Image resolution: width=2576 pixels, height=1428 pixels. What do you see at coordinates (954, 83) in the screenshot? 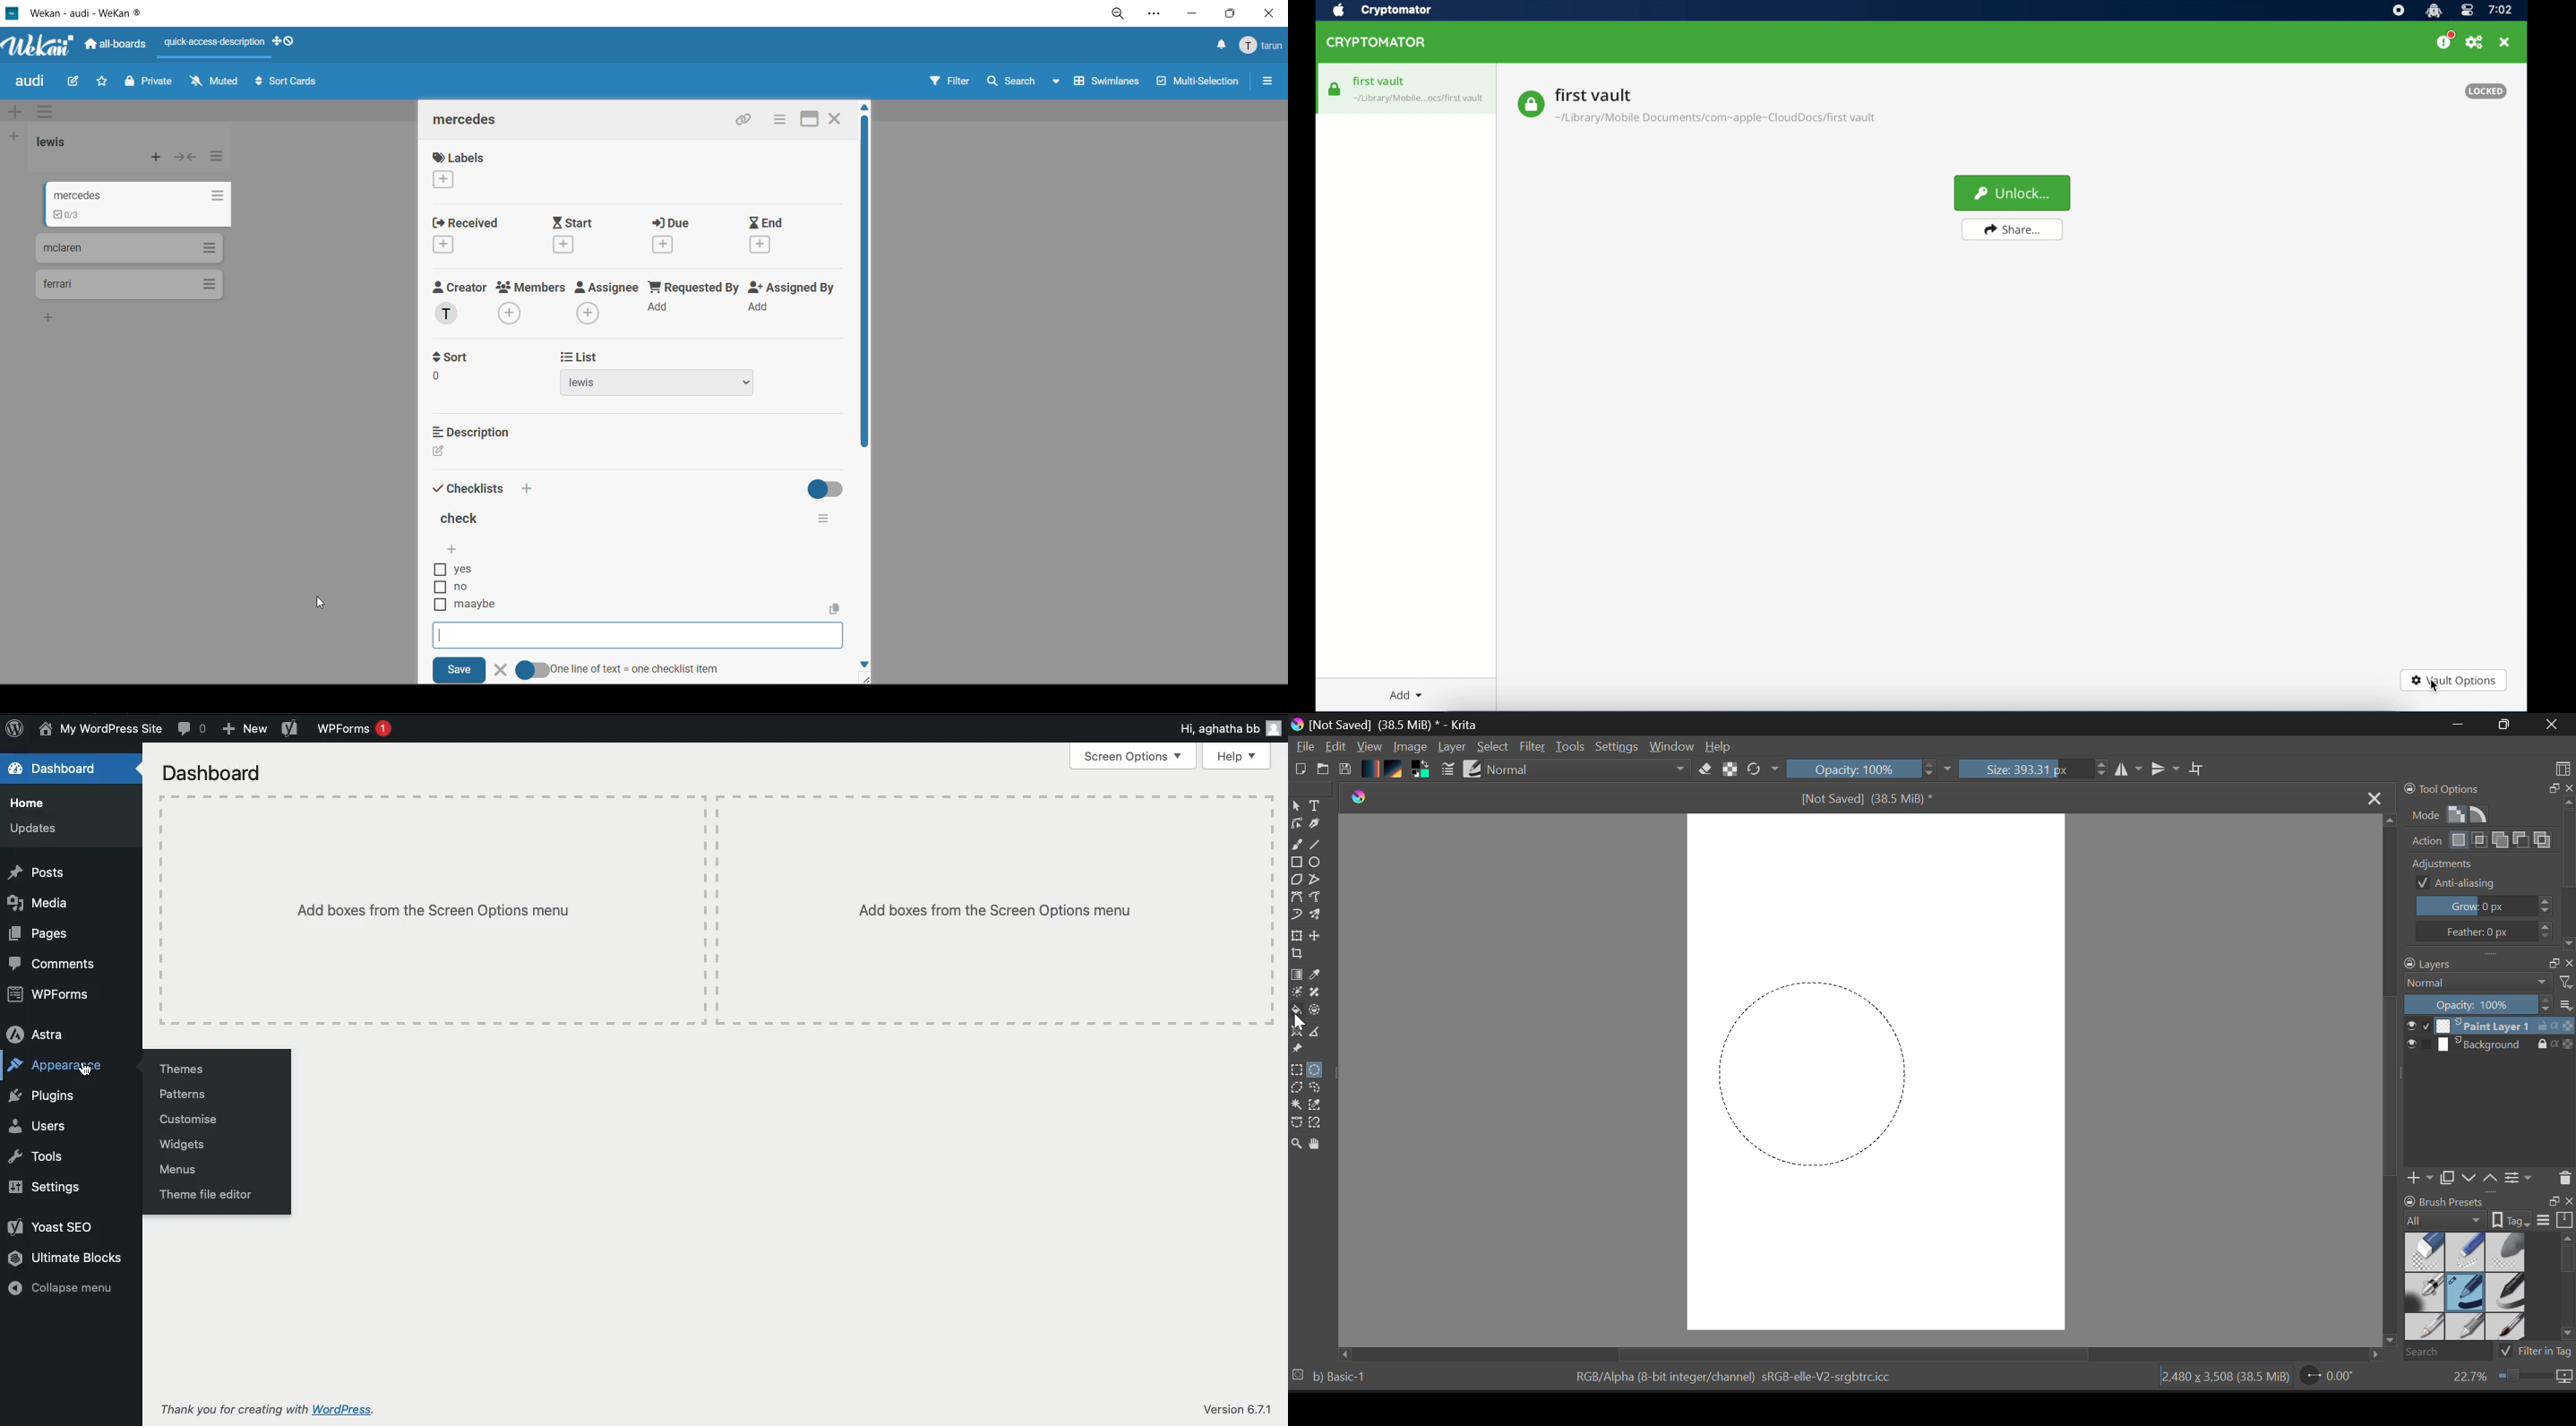
I see `filter` at bounding box center [954, 83].